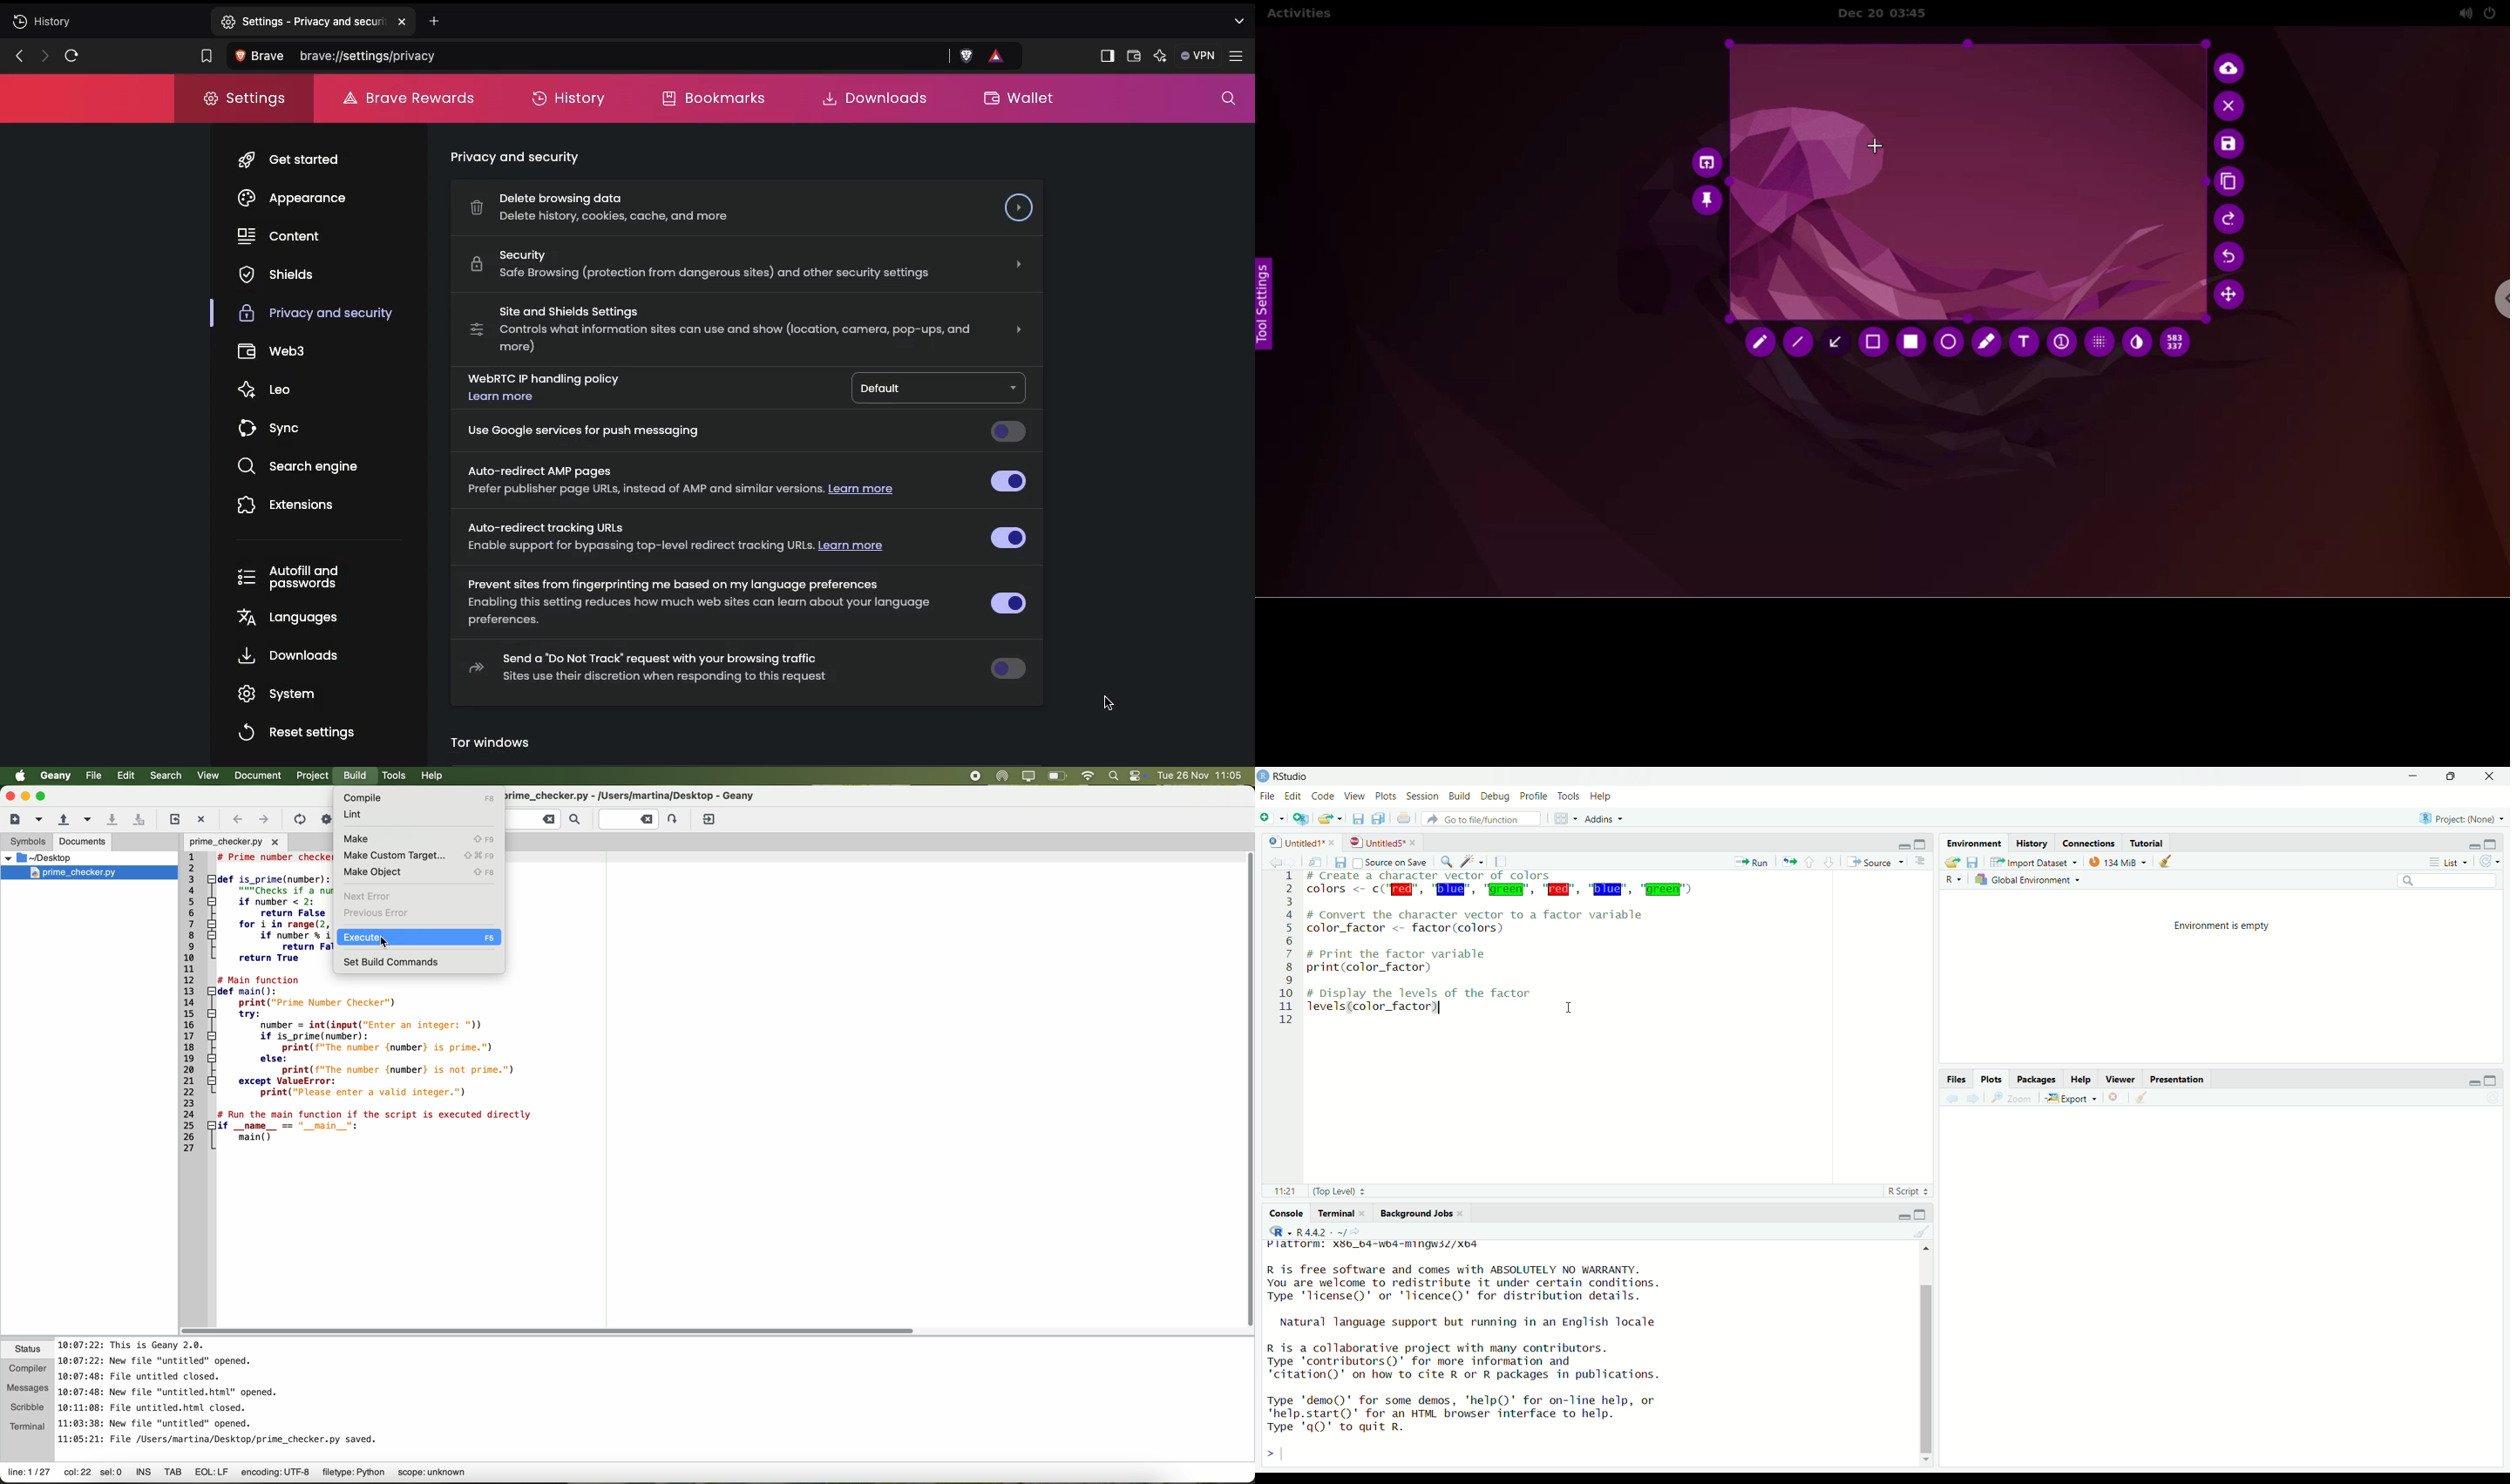 The height and width of the screenshot is (1484, 2520). Describe the element at coordinates (1204, 775) in the screenshot. I see `date and hour` at that location.